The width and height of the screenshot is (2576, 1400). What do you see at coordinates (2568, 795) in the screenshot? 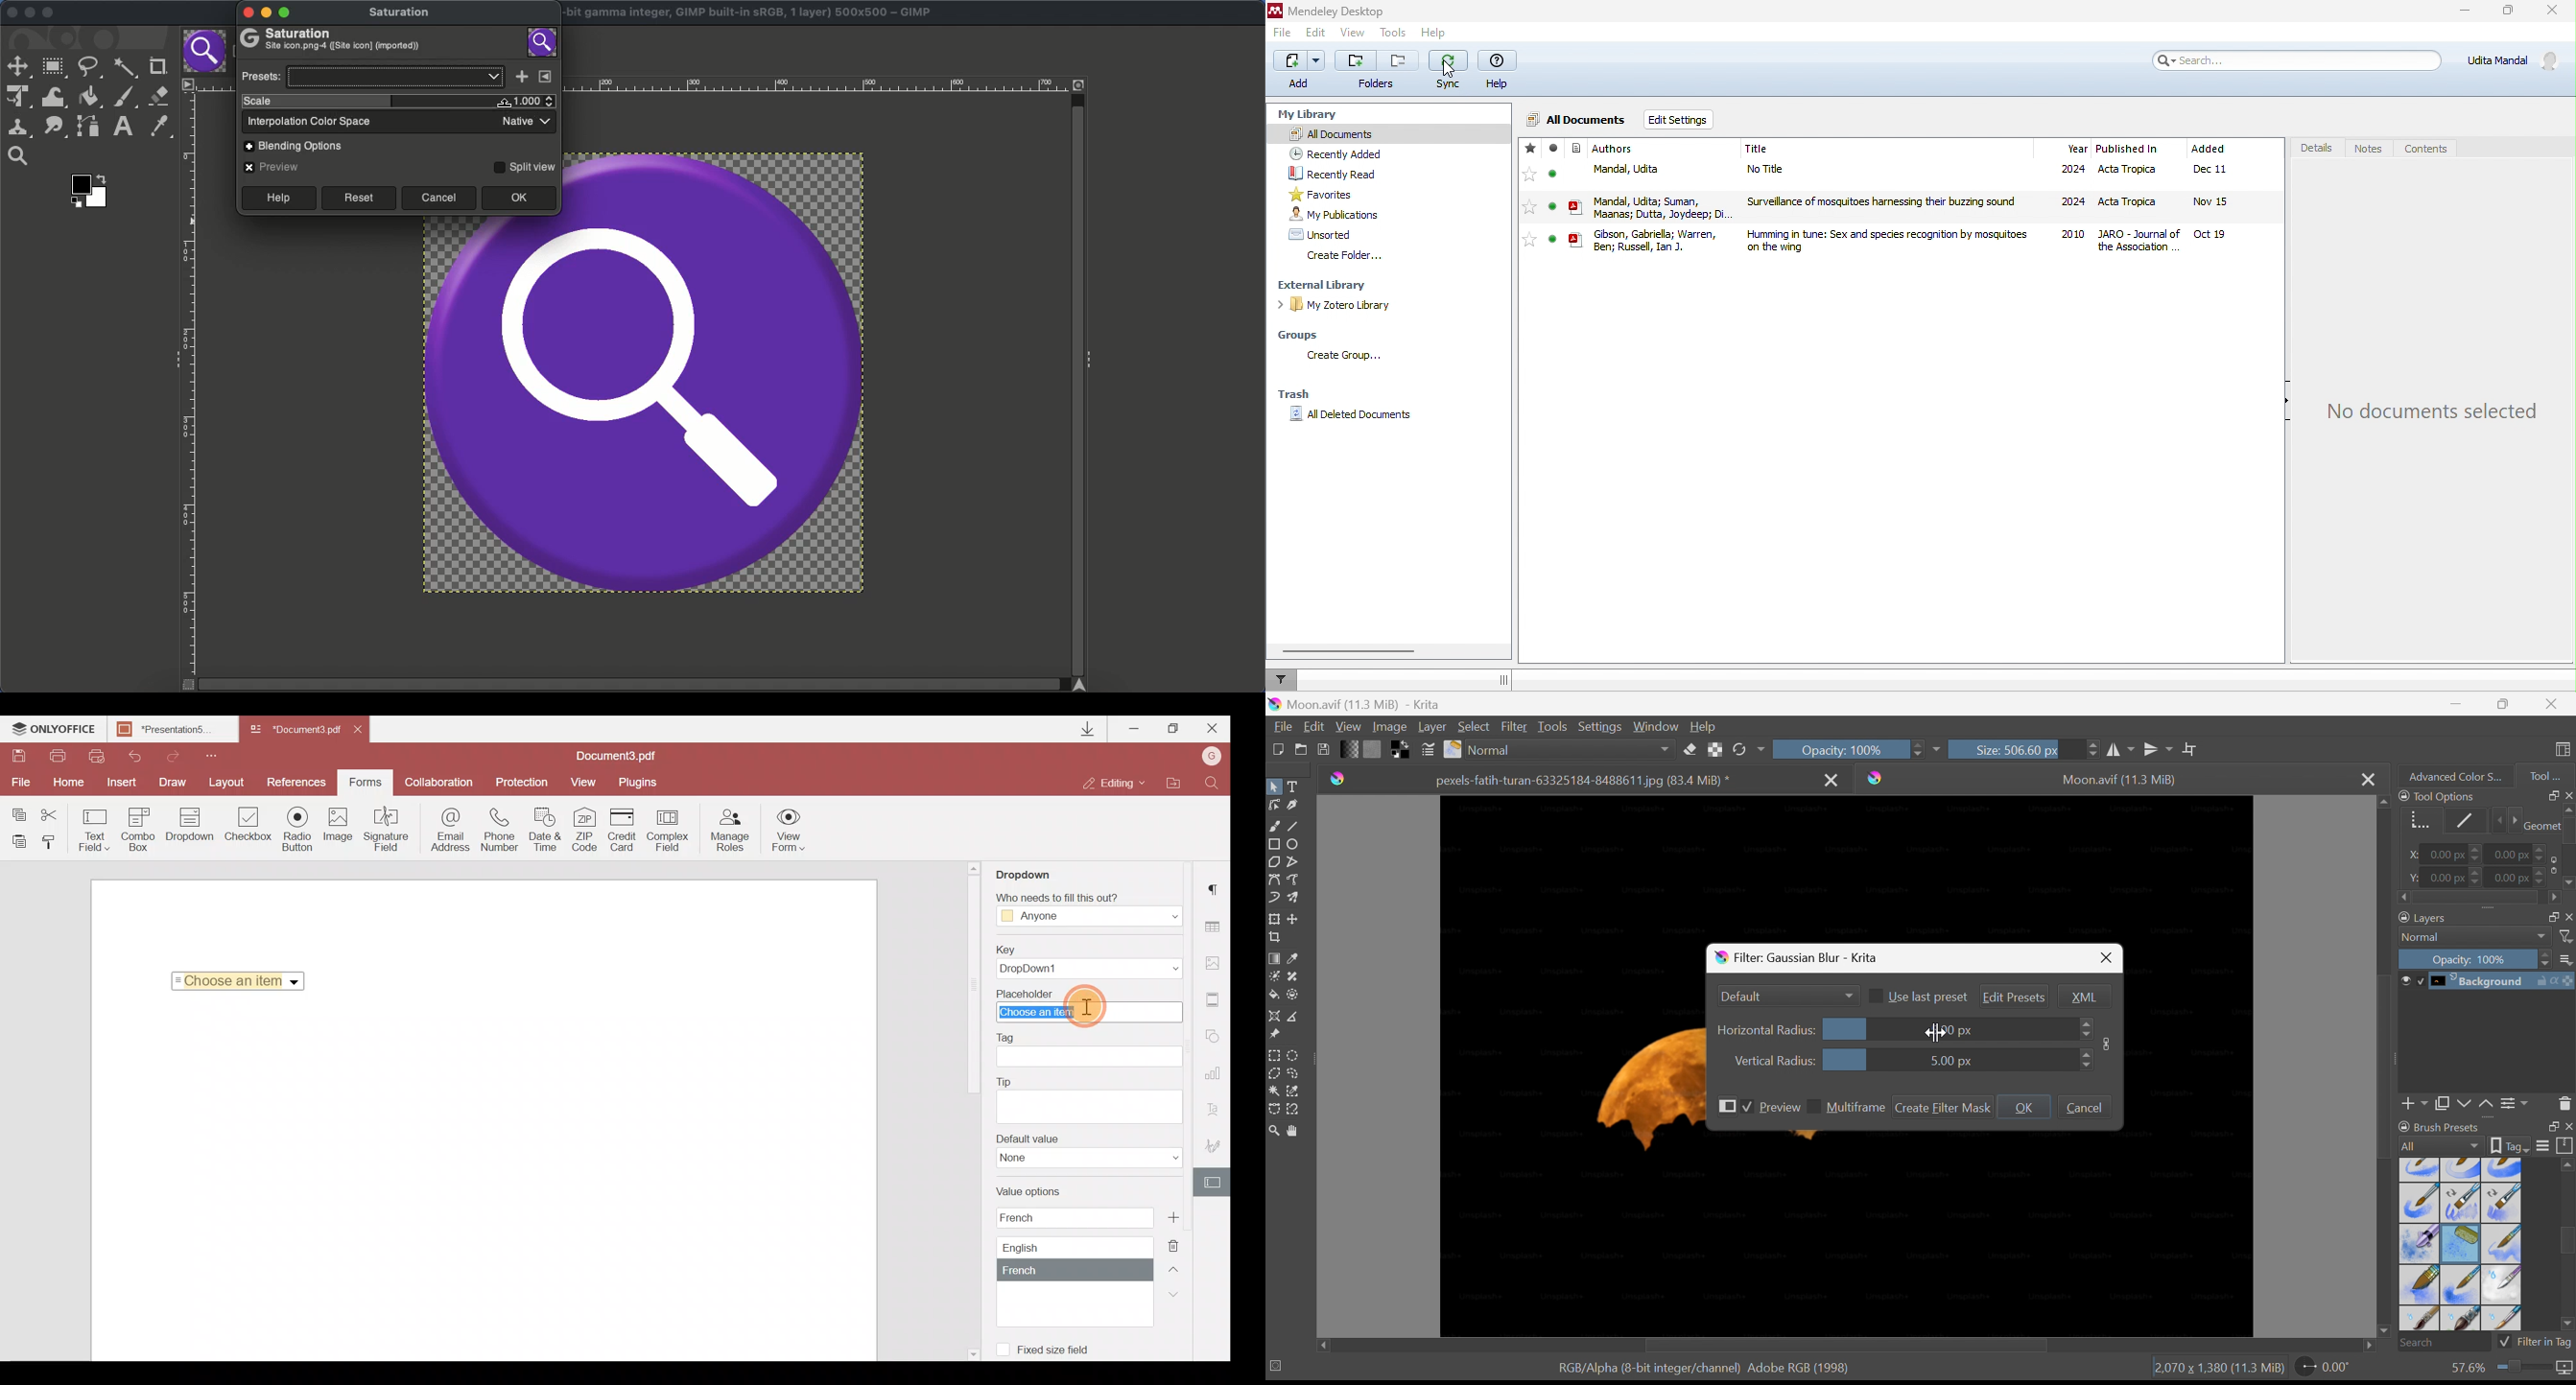
I see `Close` at bounding box center [2568, 795].